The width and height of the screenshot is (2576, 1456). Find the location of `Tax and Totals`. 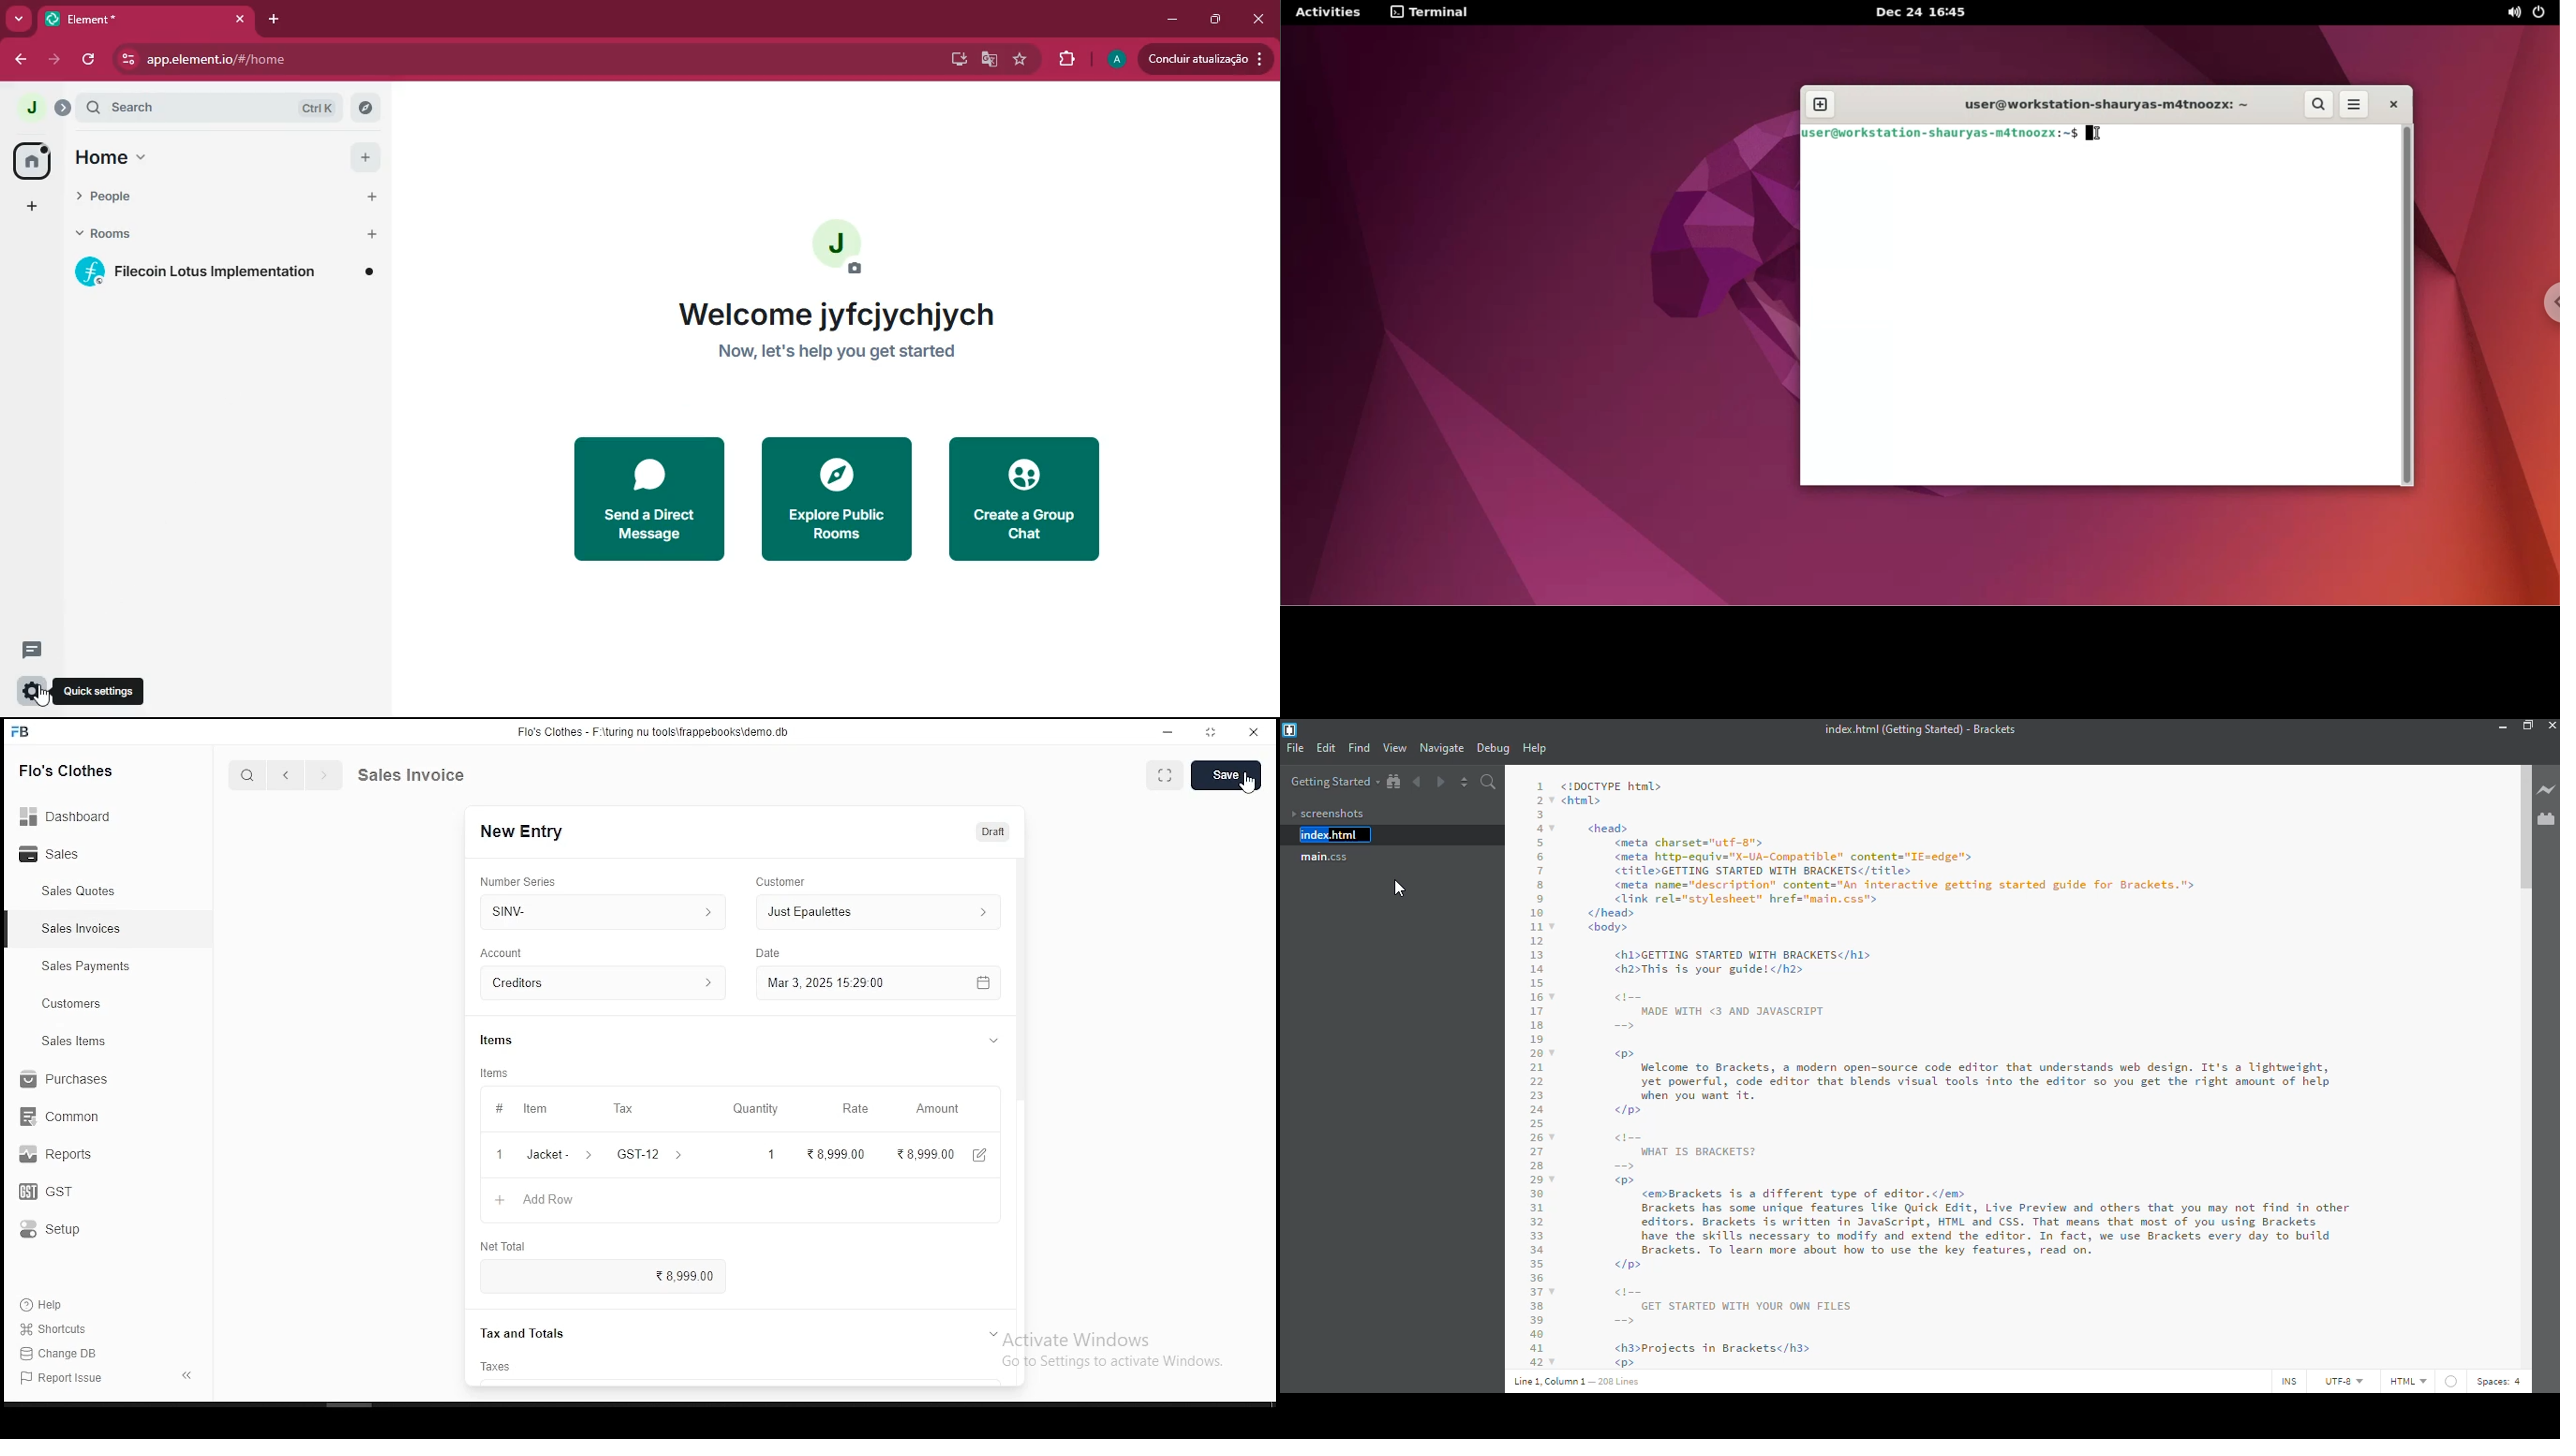

Tax and Totals is located at coordinates (514, 1334).